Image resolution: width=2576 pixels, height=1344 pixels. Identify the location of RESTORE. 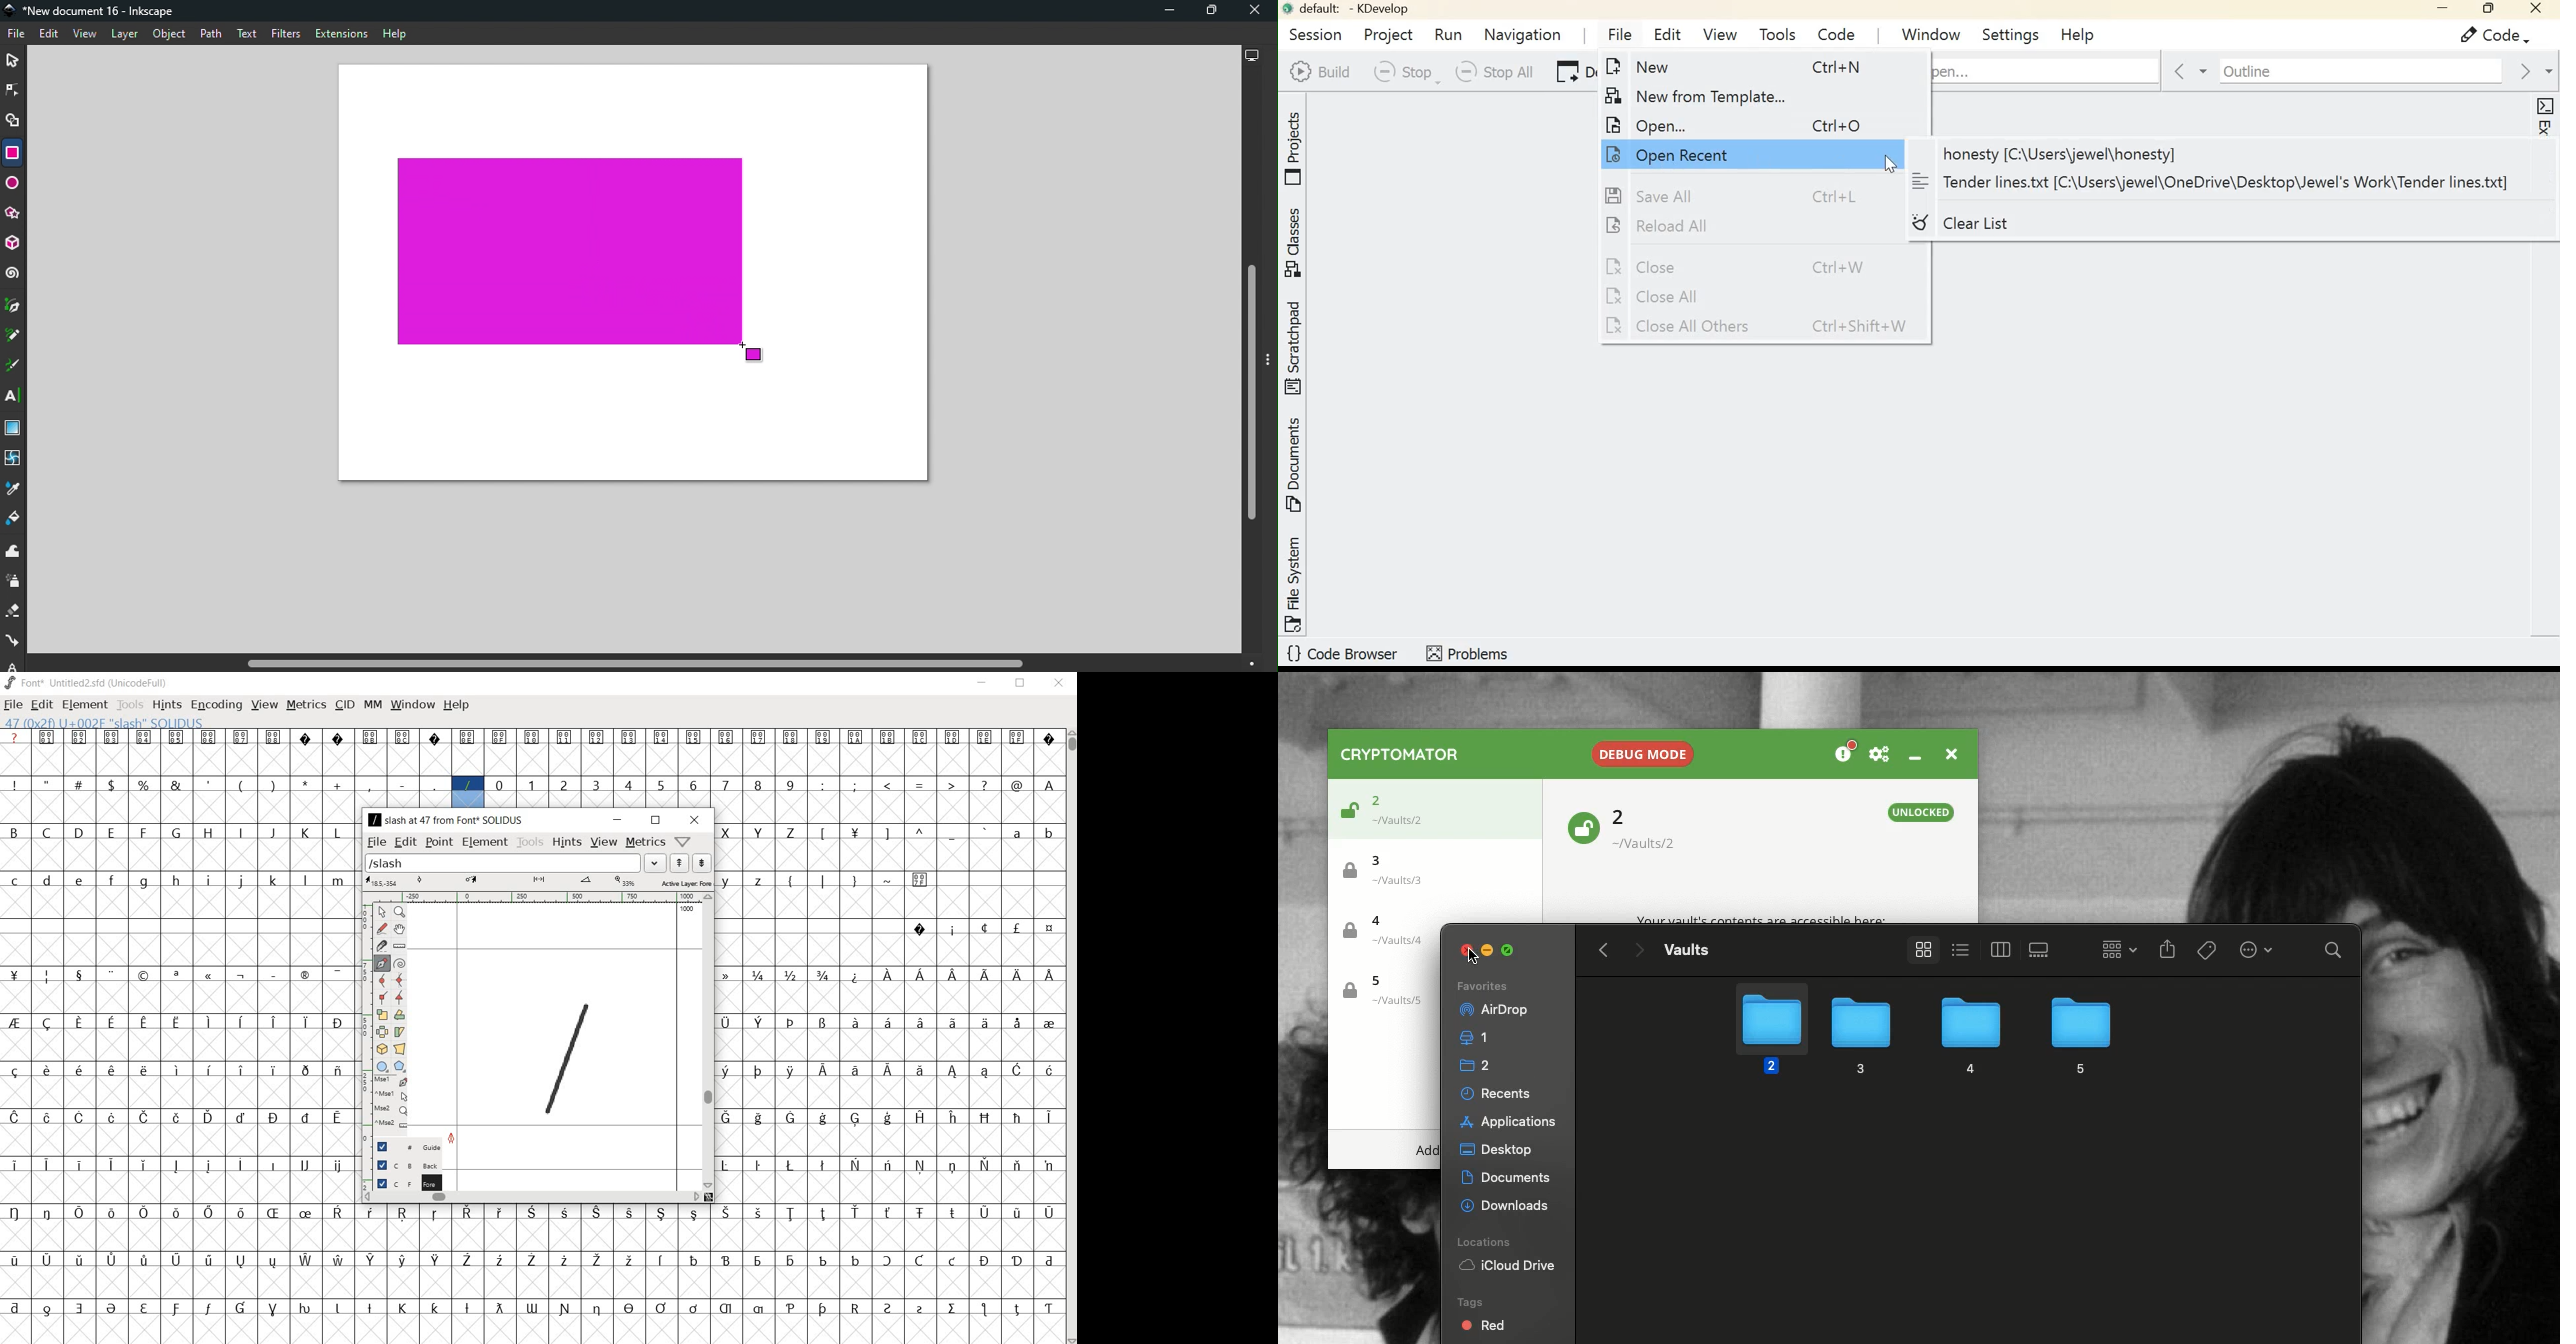
(1019, 683).